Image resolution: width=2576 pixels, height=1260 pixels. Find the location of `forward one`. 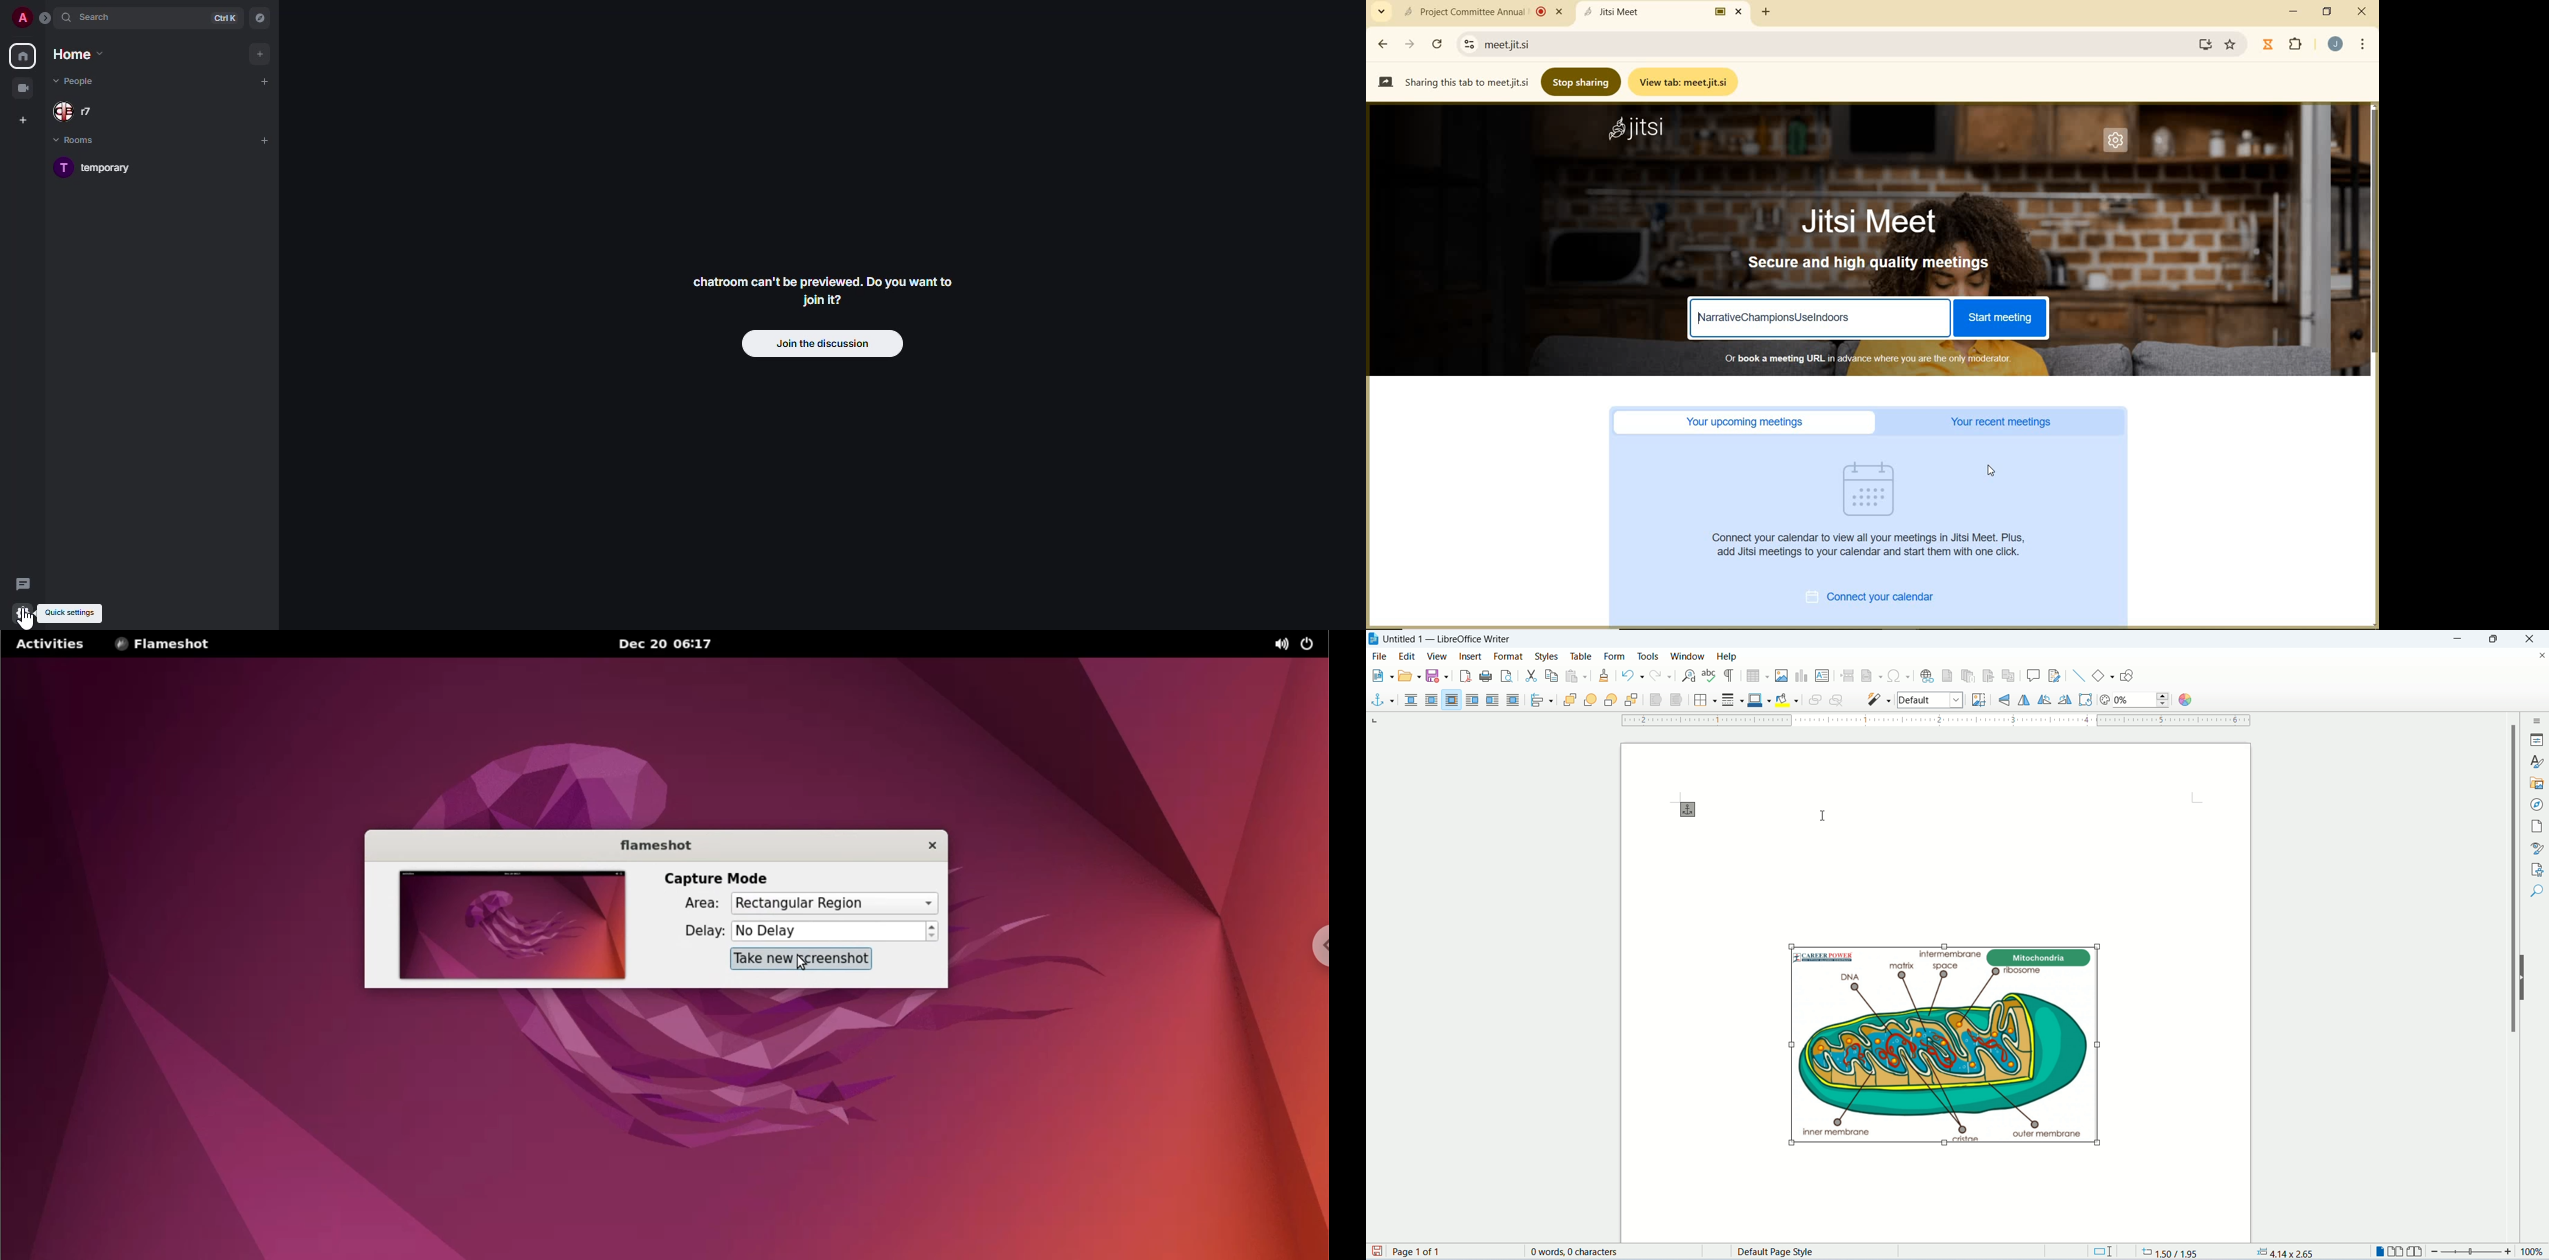

forward one is located at coordinates (1590, 702).